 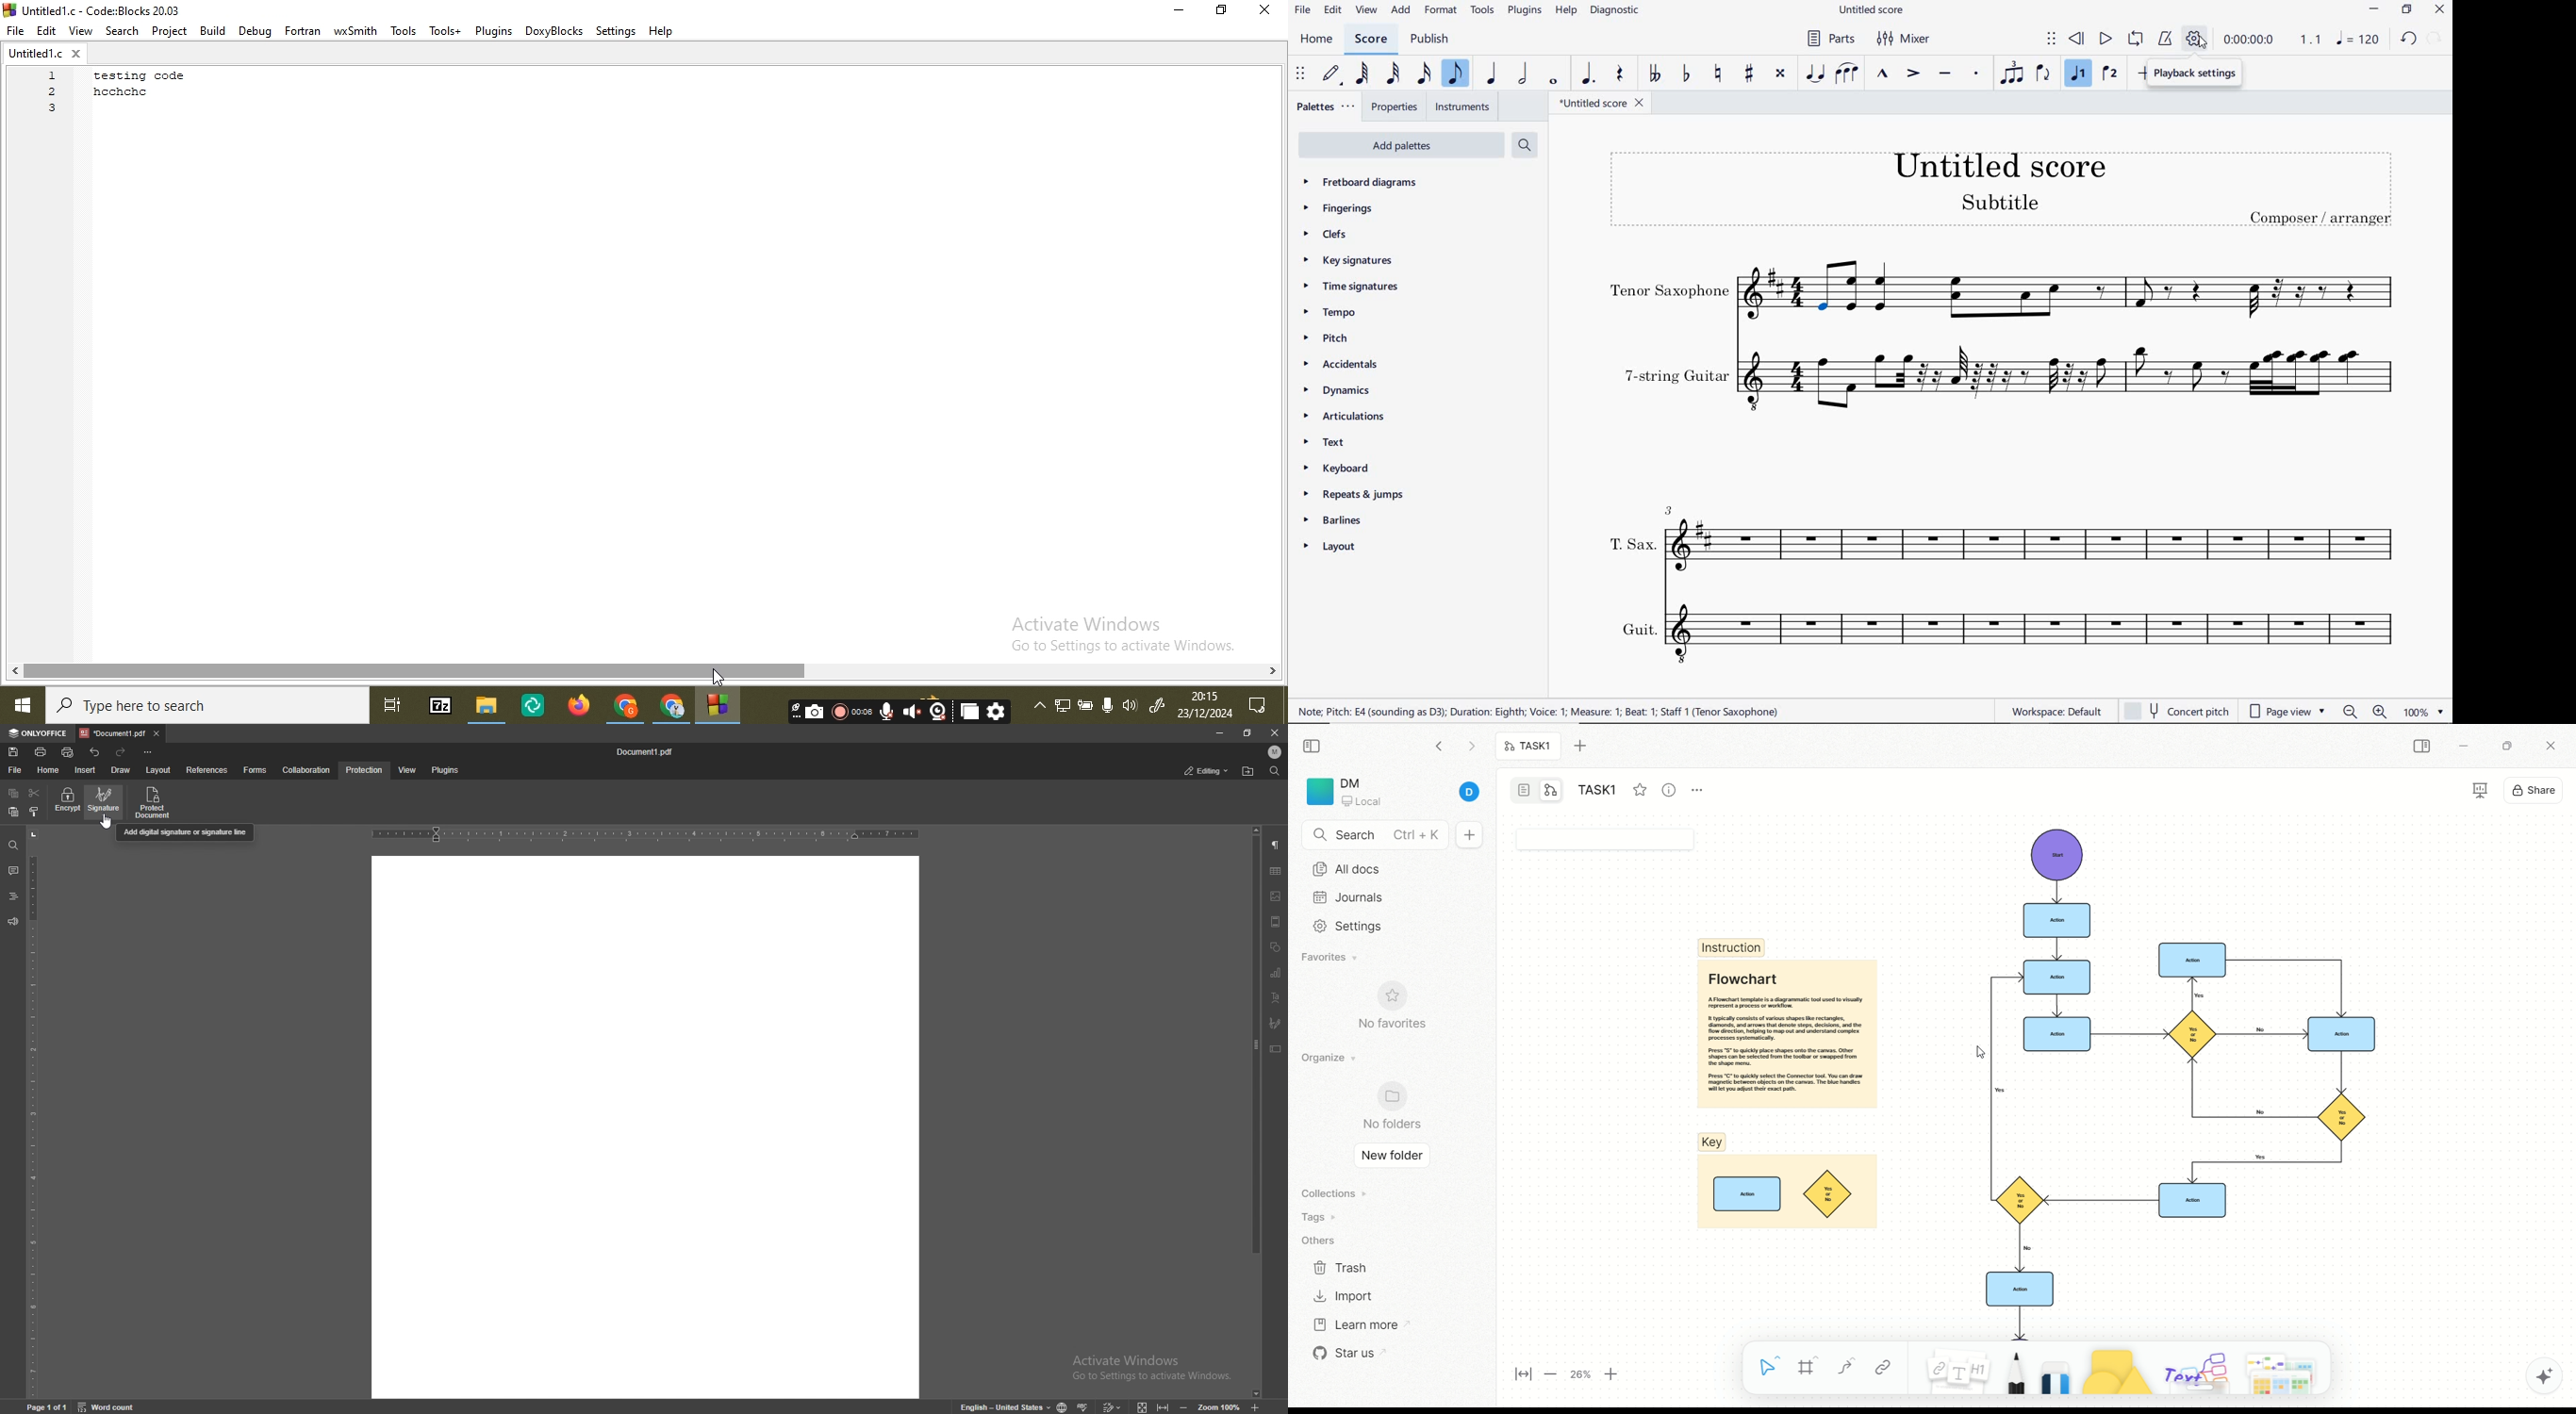 I want to click on vertical scale, so click(x=33, y=1114).